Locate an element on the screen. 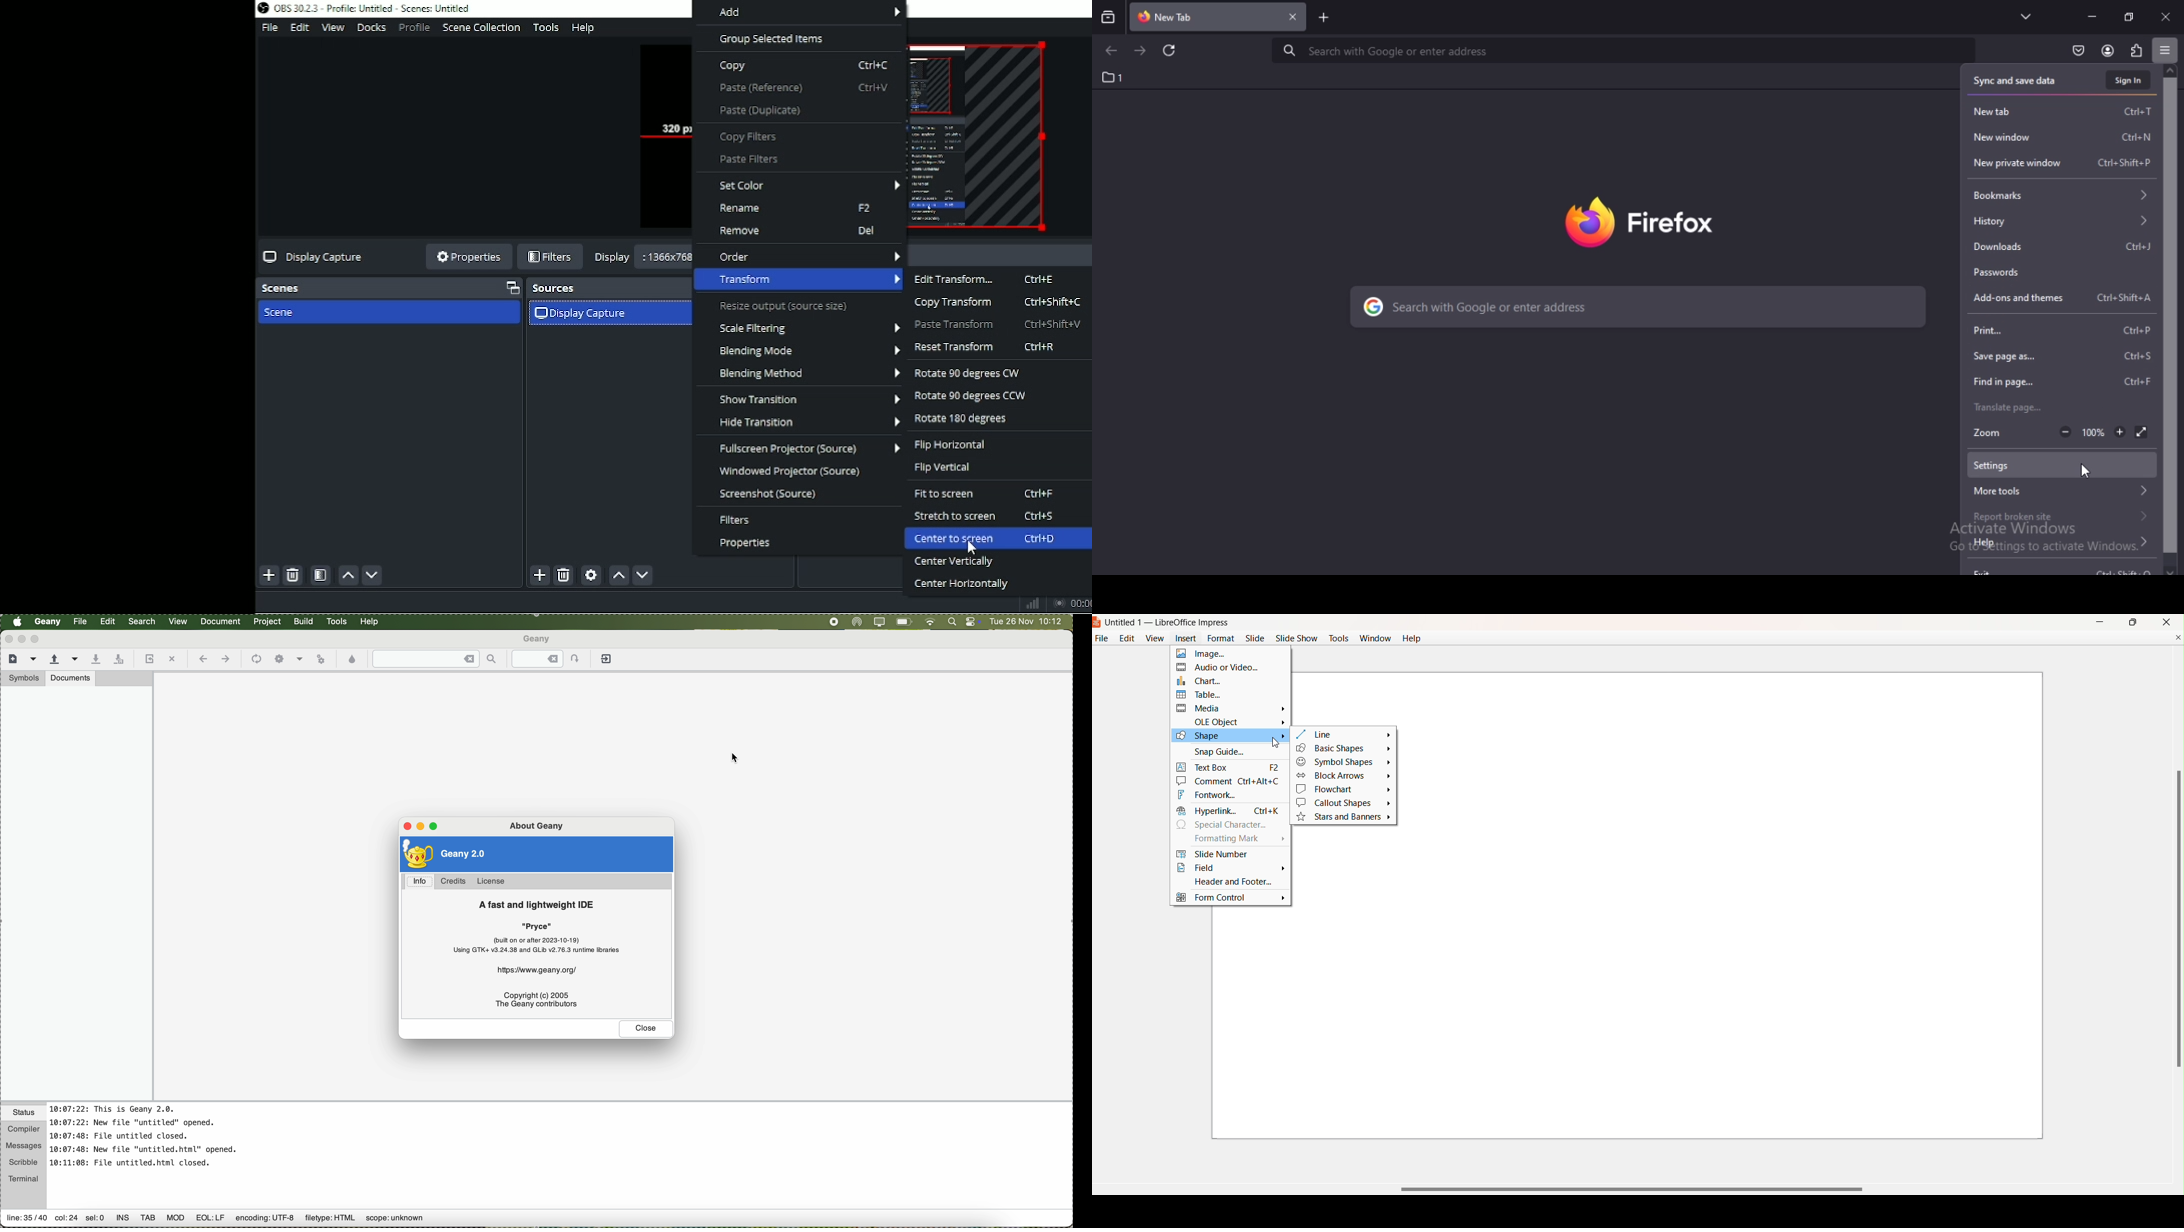 This screenshot has height=1232, width=2184. Close Document is located at coordinates (2177, 637).